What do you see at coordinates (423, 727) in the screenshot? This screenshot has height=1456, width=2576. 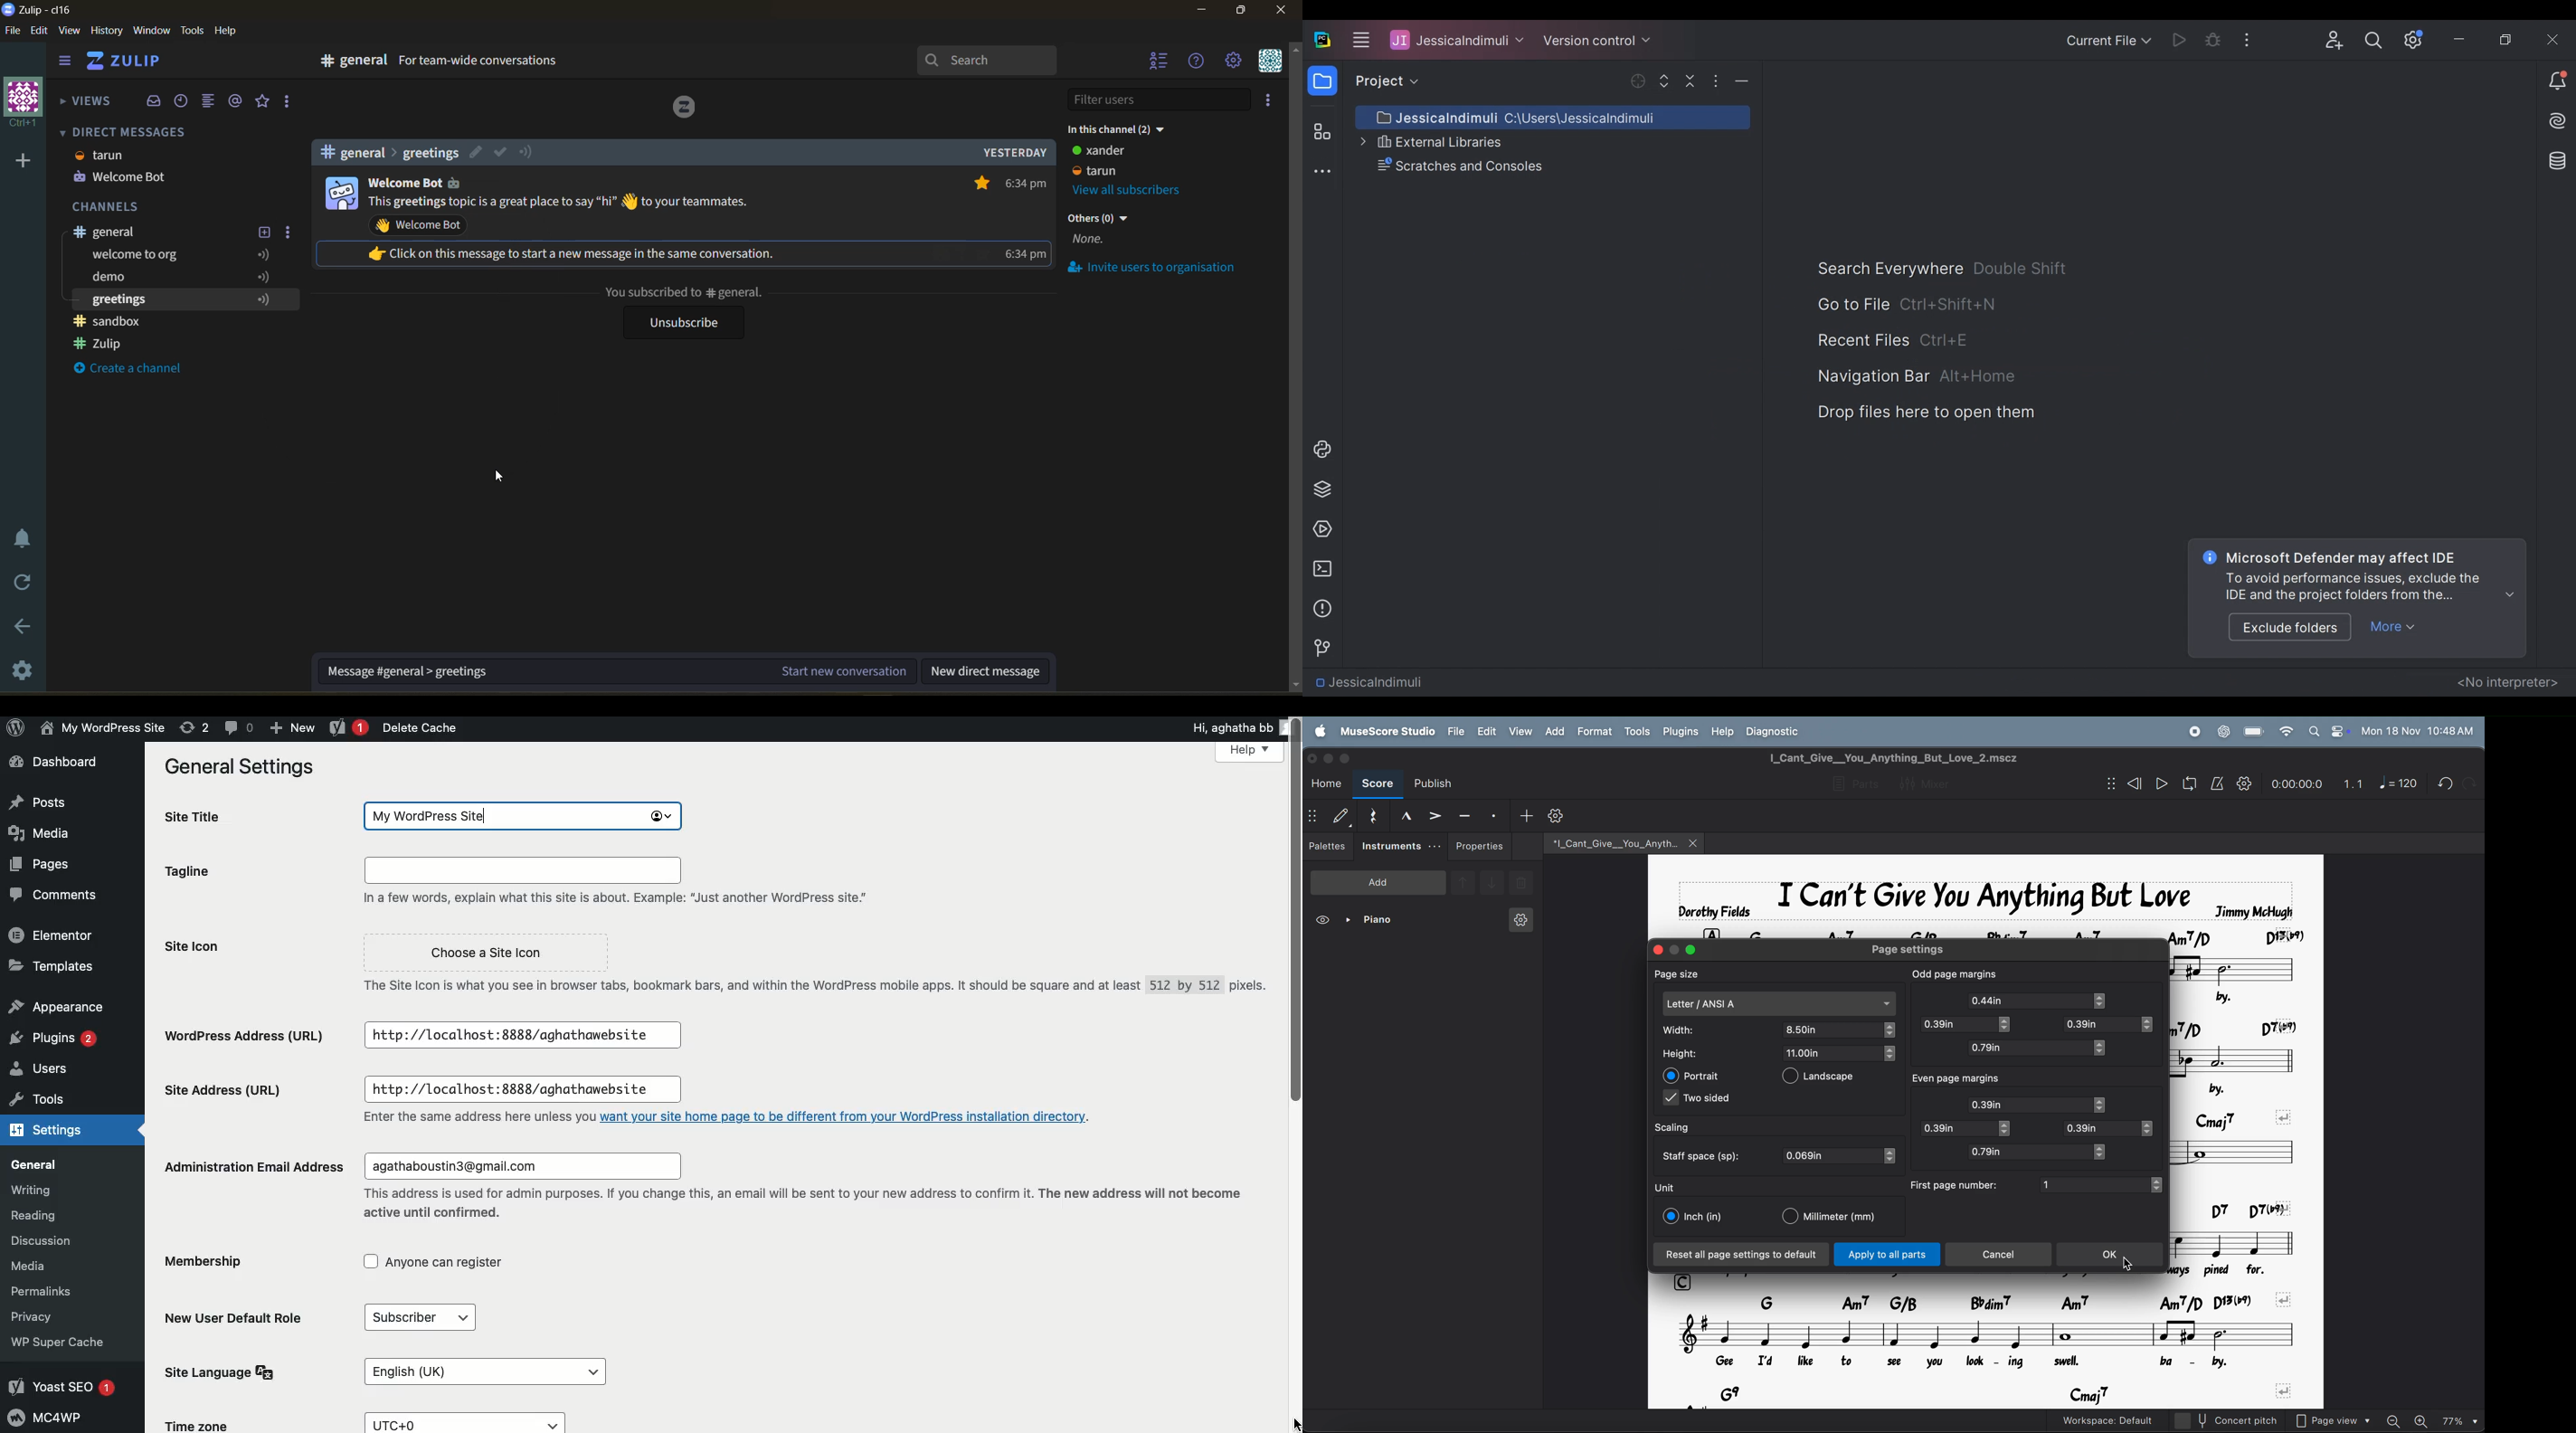 I see `Delete cache` at bounding box center [423, 727].